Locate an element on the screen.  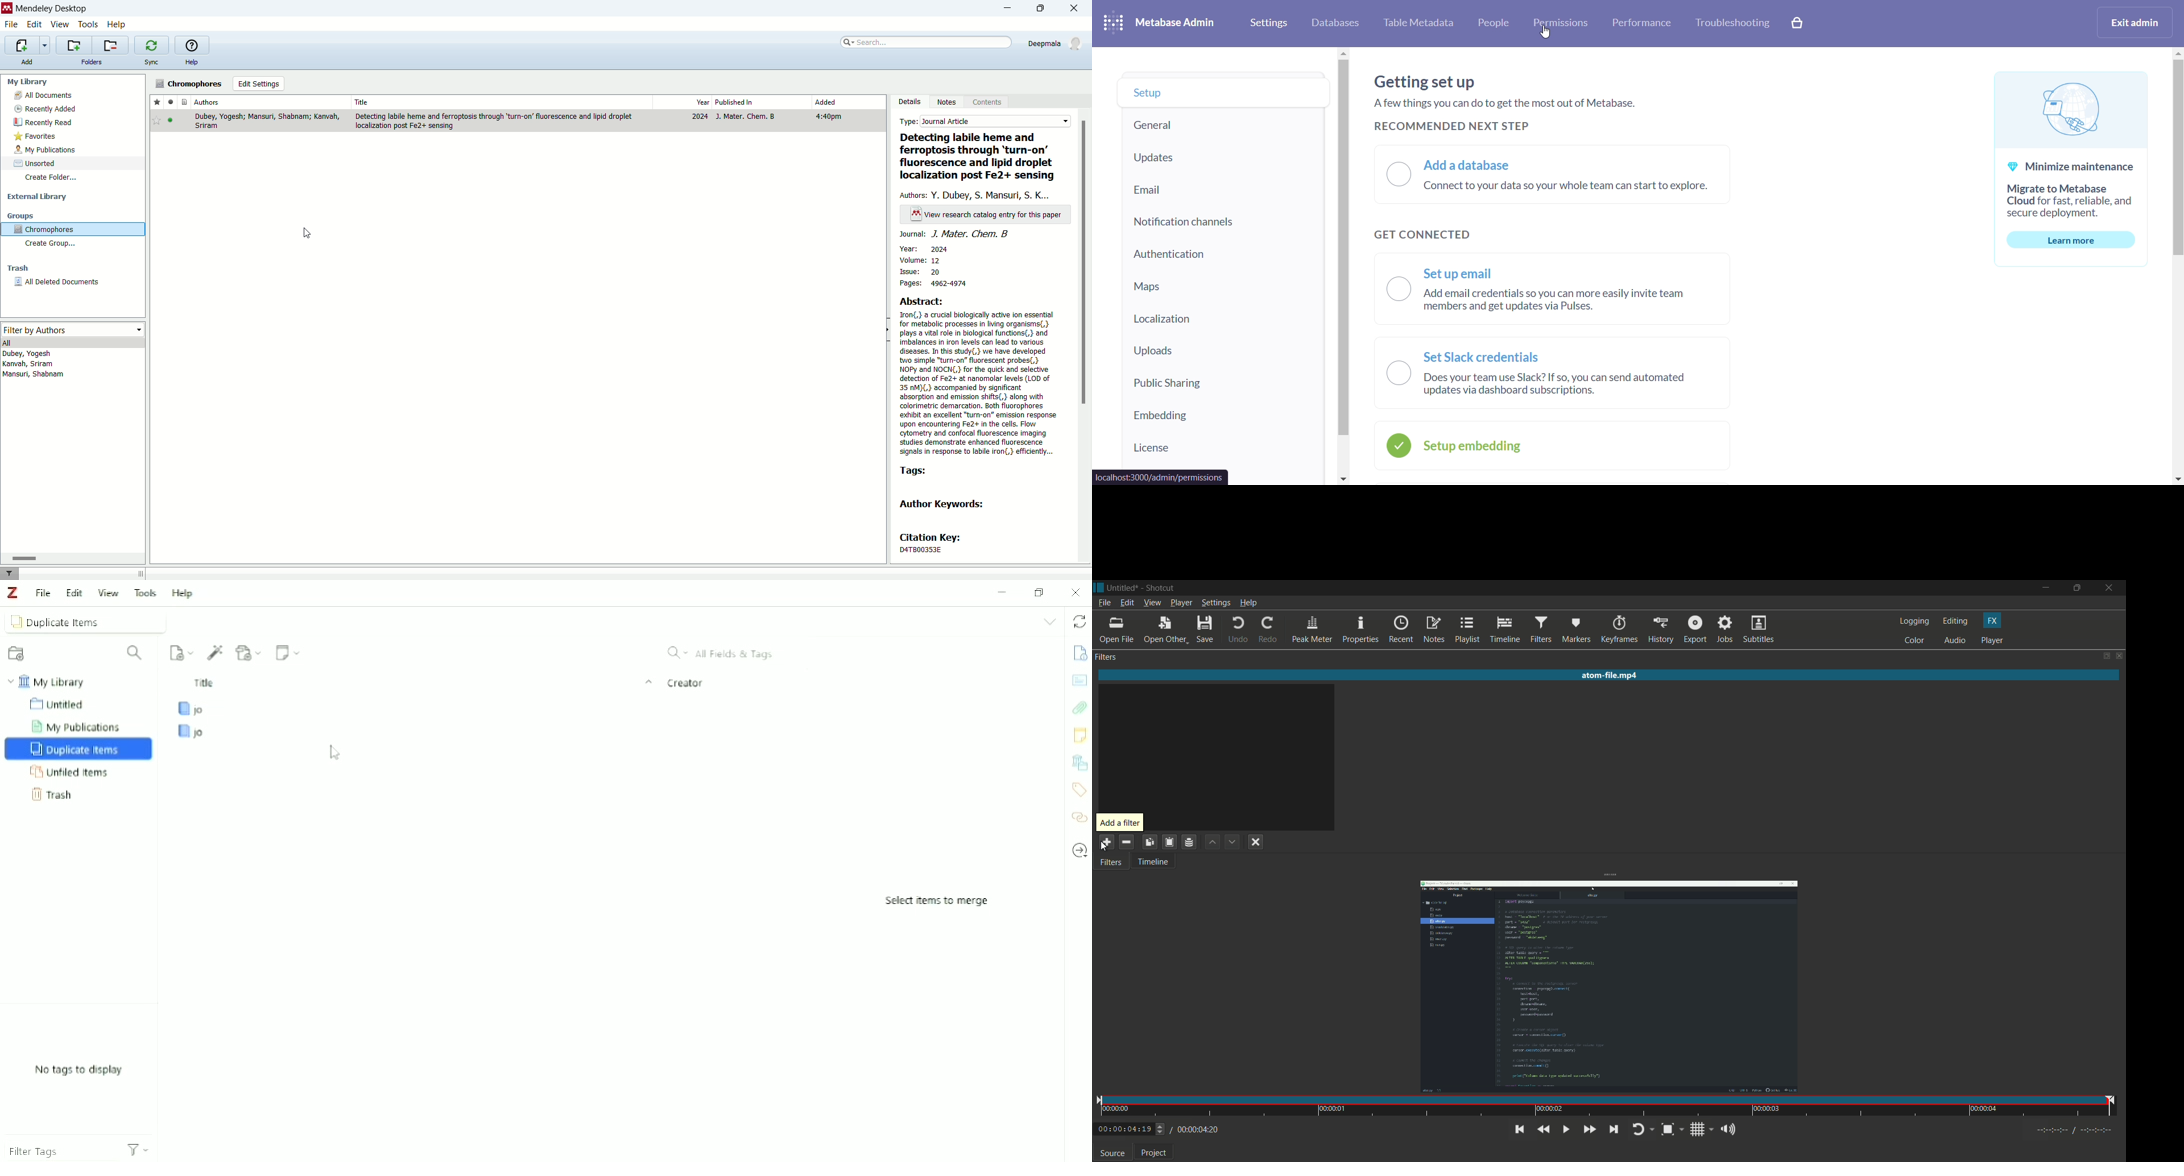
search is located at coordinates (927, 41).